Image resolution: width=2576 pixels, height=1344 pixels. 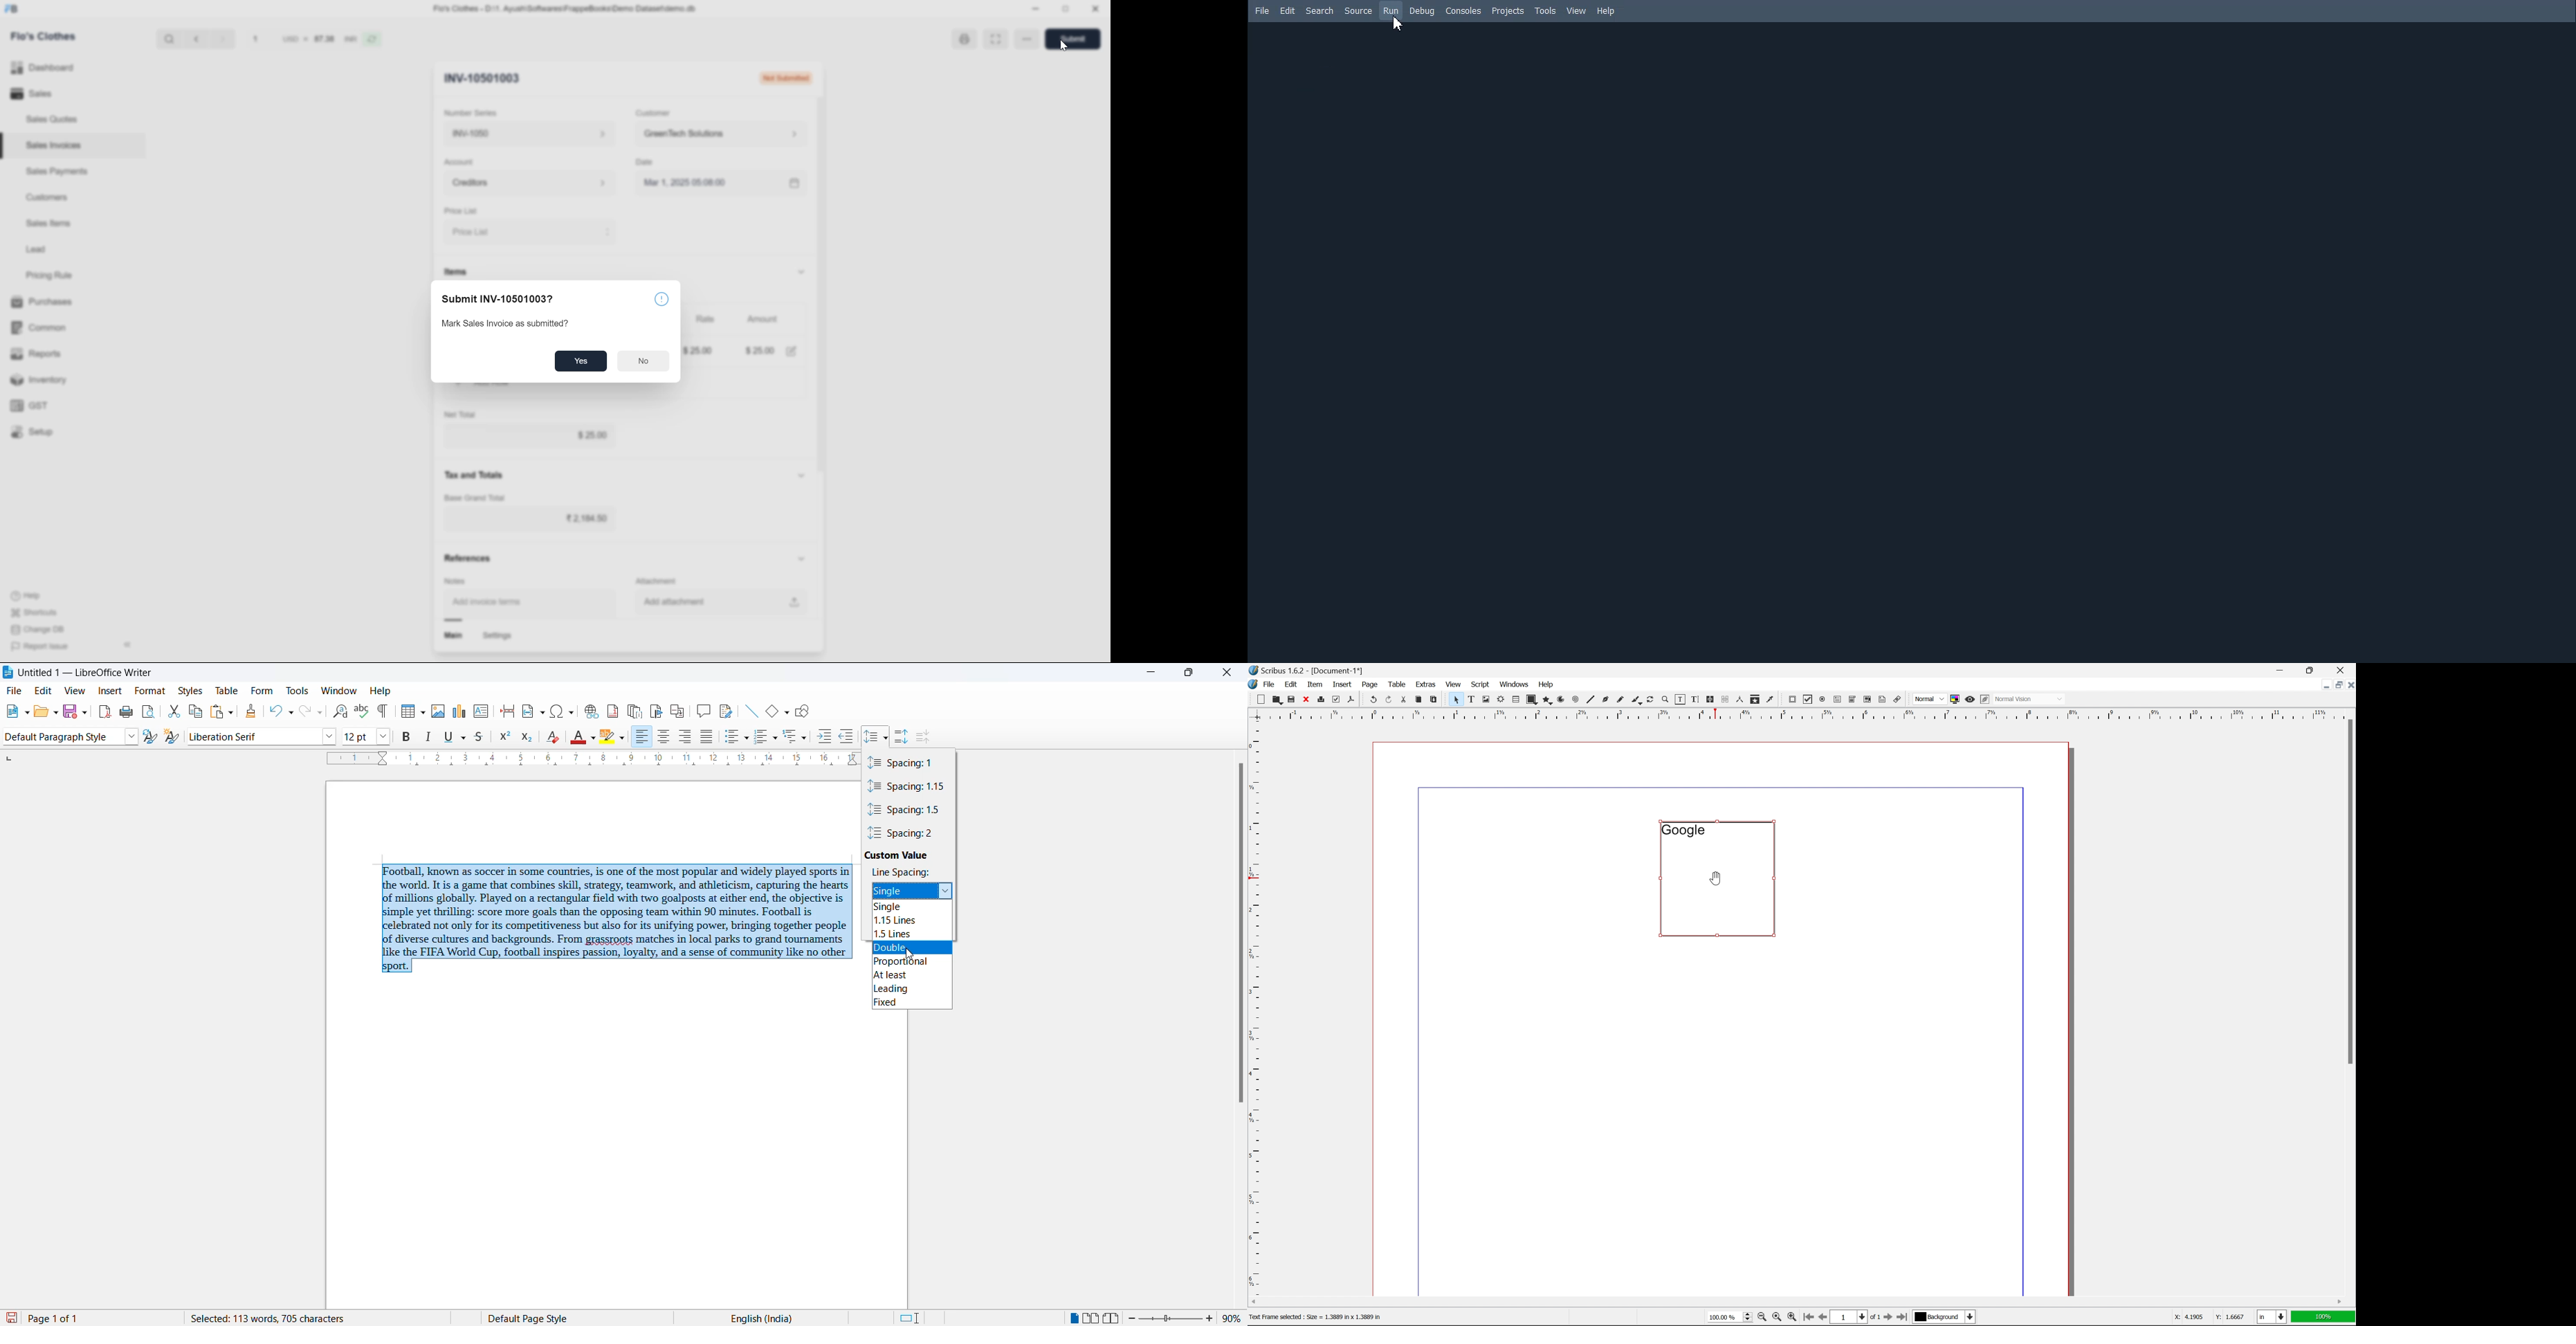 What do you see at coordinates (1807, 1317) in the screenshot?
I see `go to first page` at bounding box center [1807, 1317].